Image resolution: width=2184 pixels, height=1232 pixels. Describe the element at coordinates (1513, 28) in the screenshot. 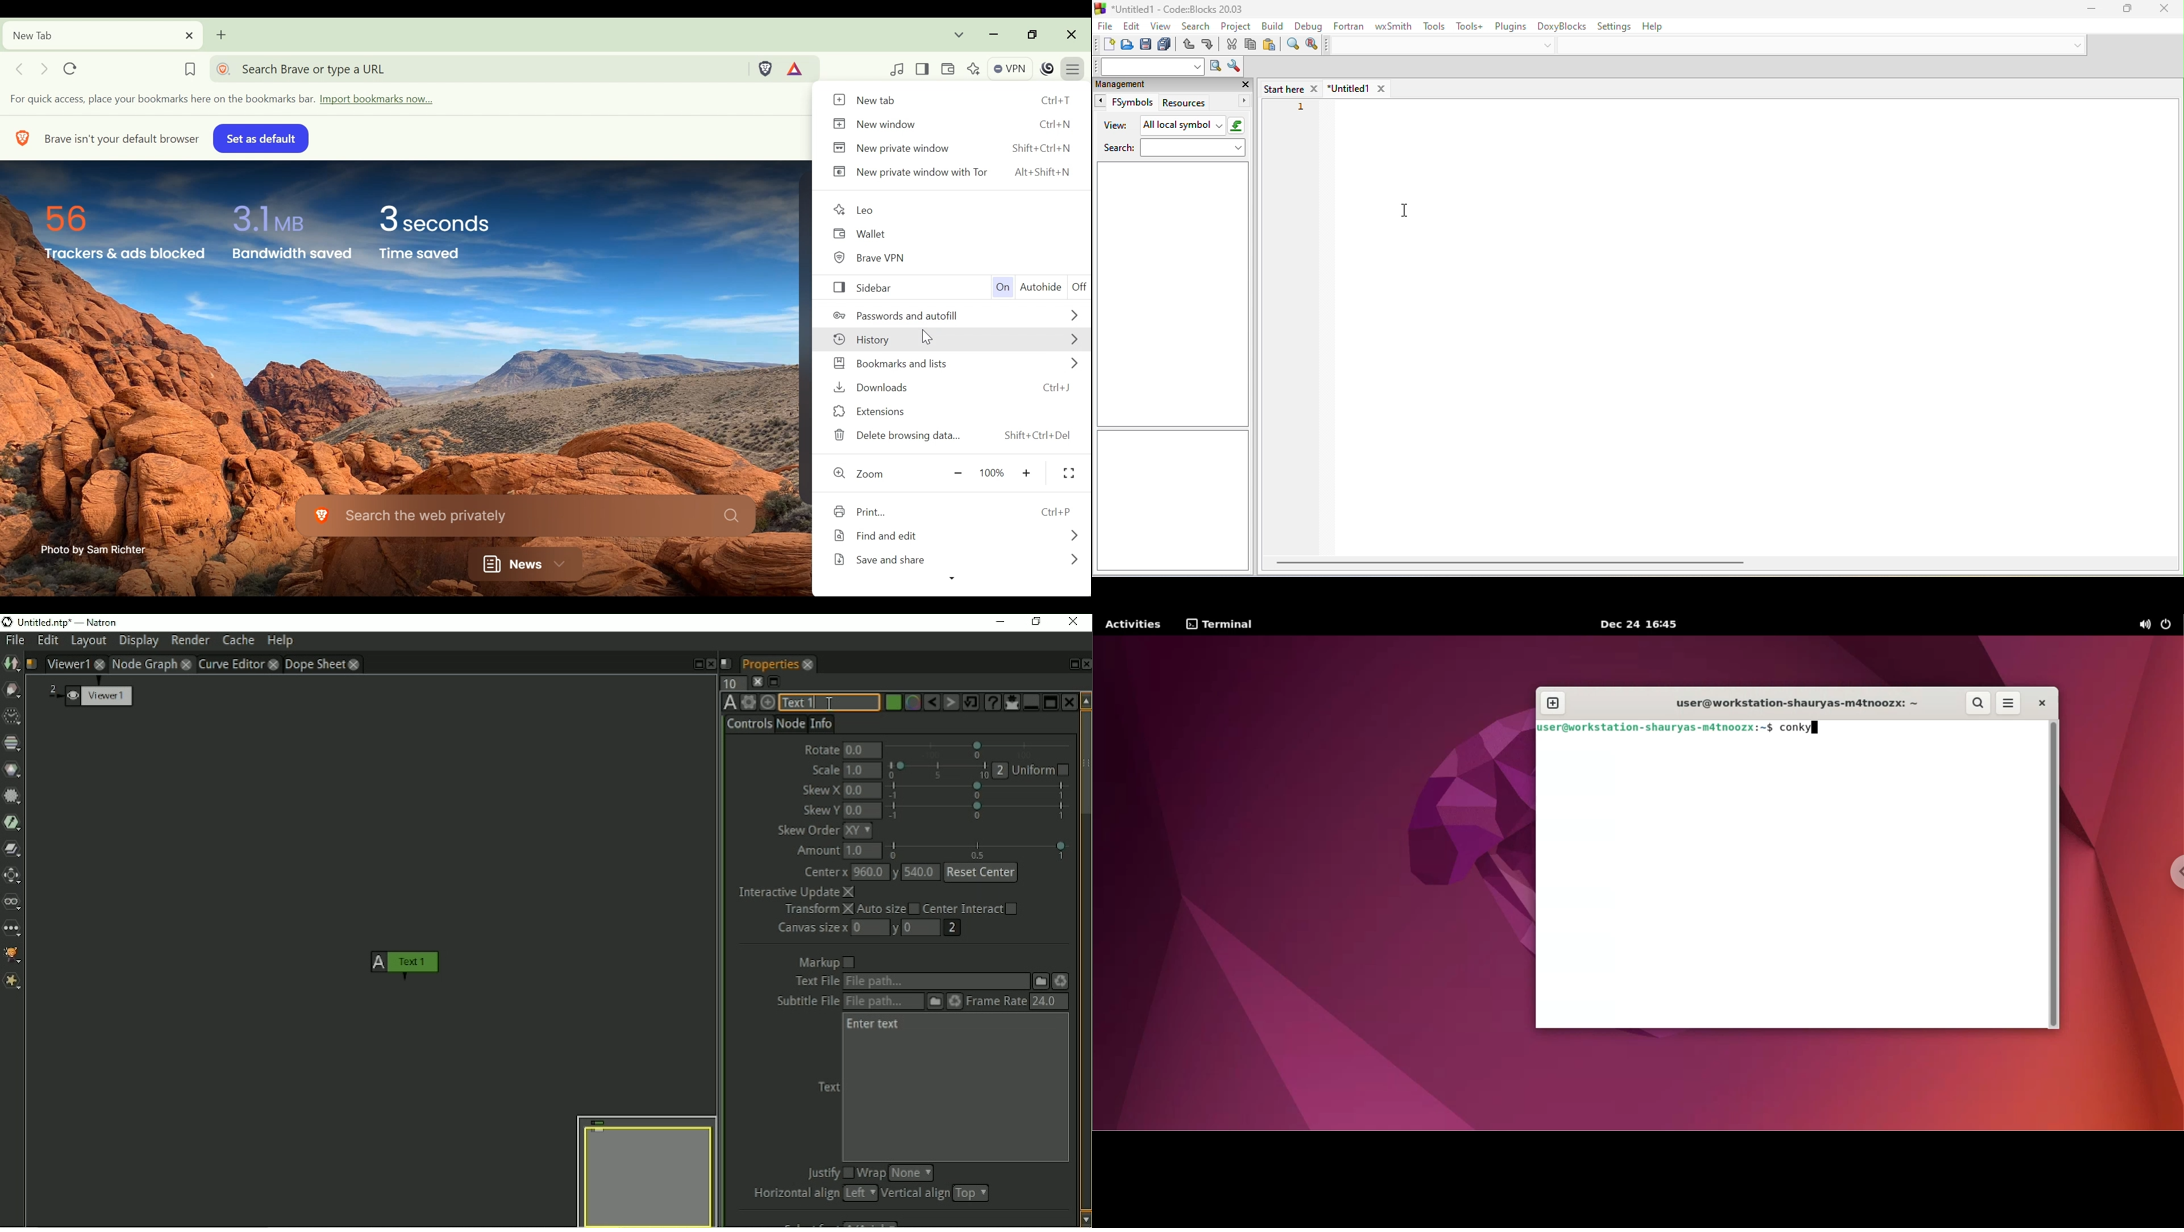

I see `plugins` at that location.